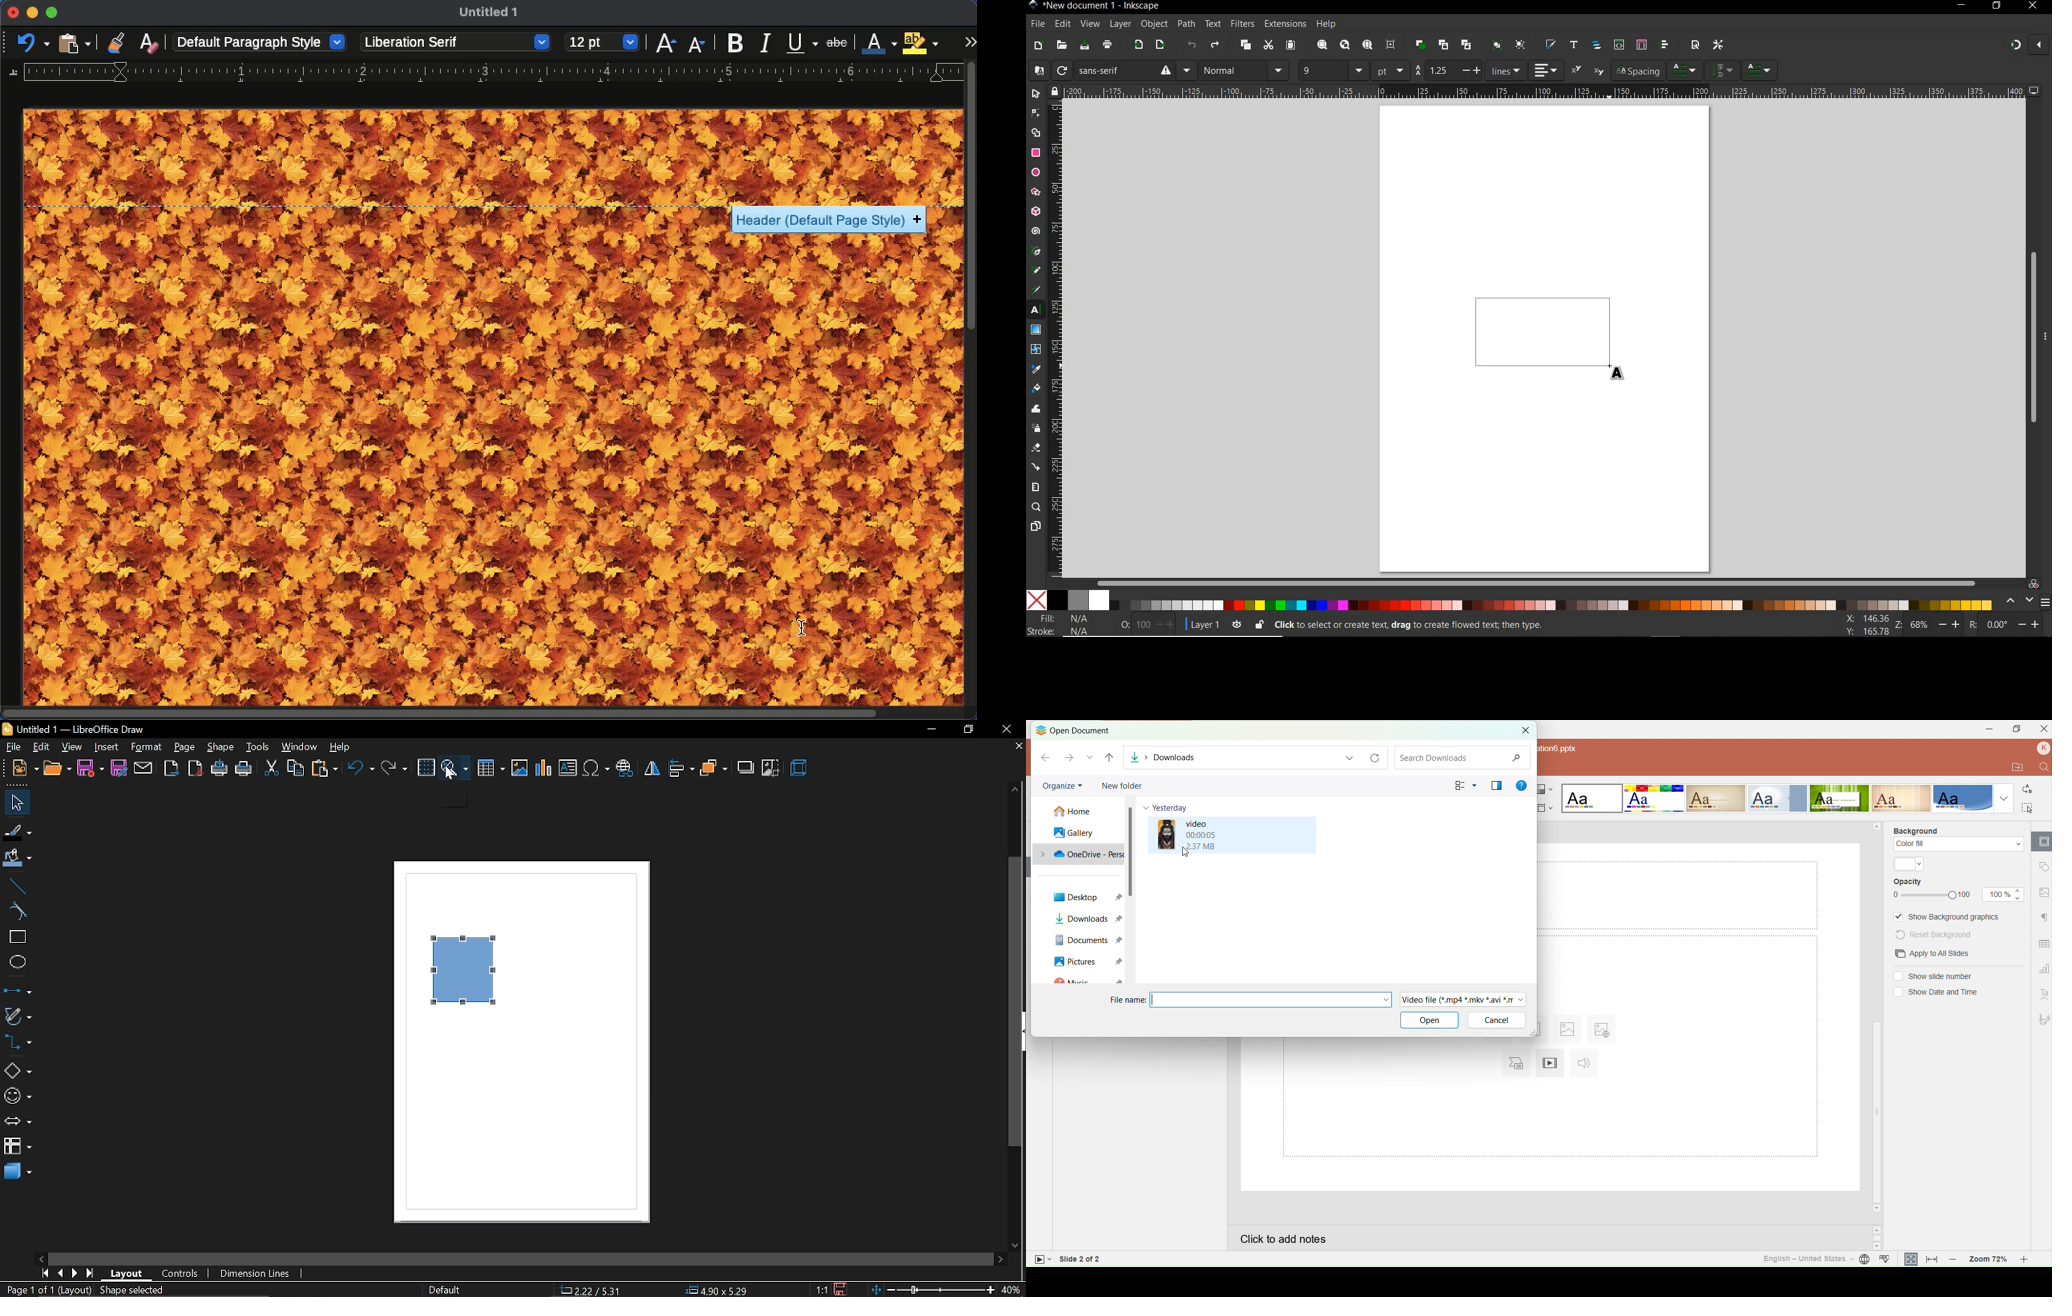 This screenshot has height=1316, width=2072. What do you see at coordinates (1015, 749) in the screenshot?
I see `close current tab` at bounding box center [1015, 749].